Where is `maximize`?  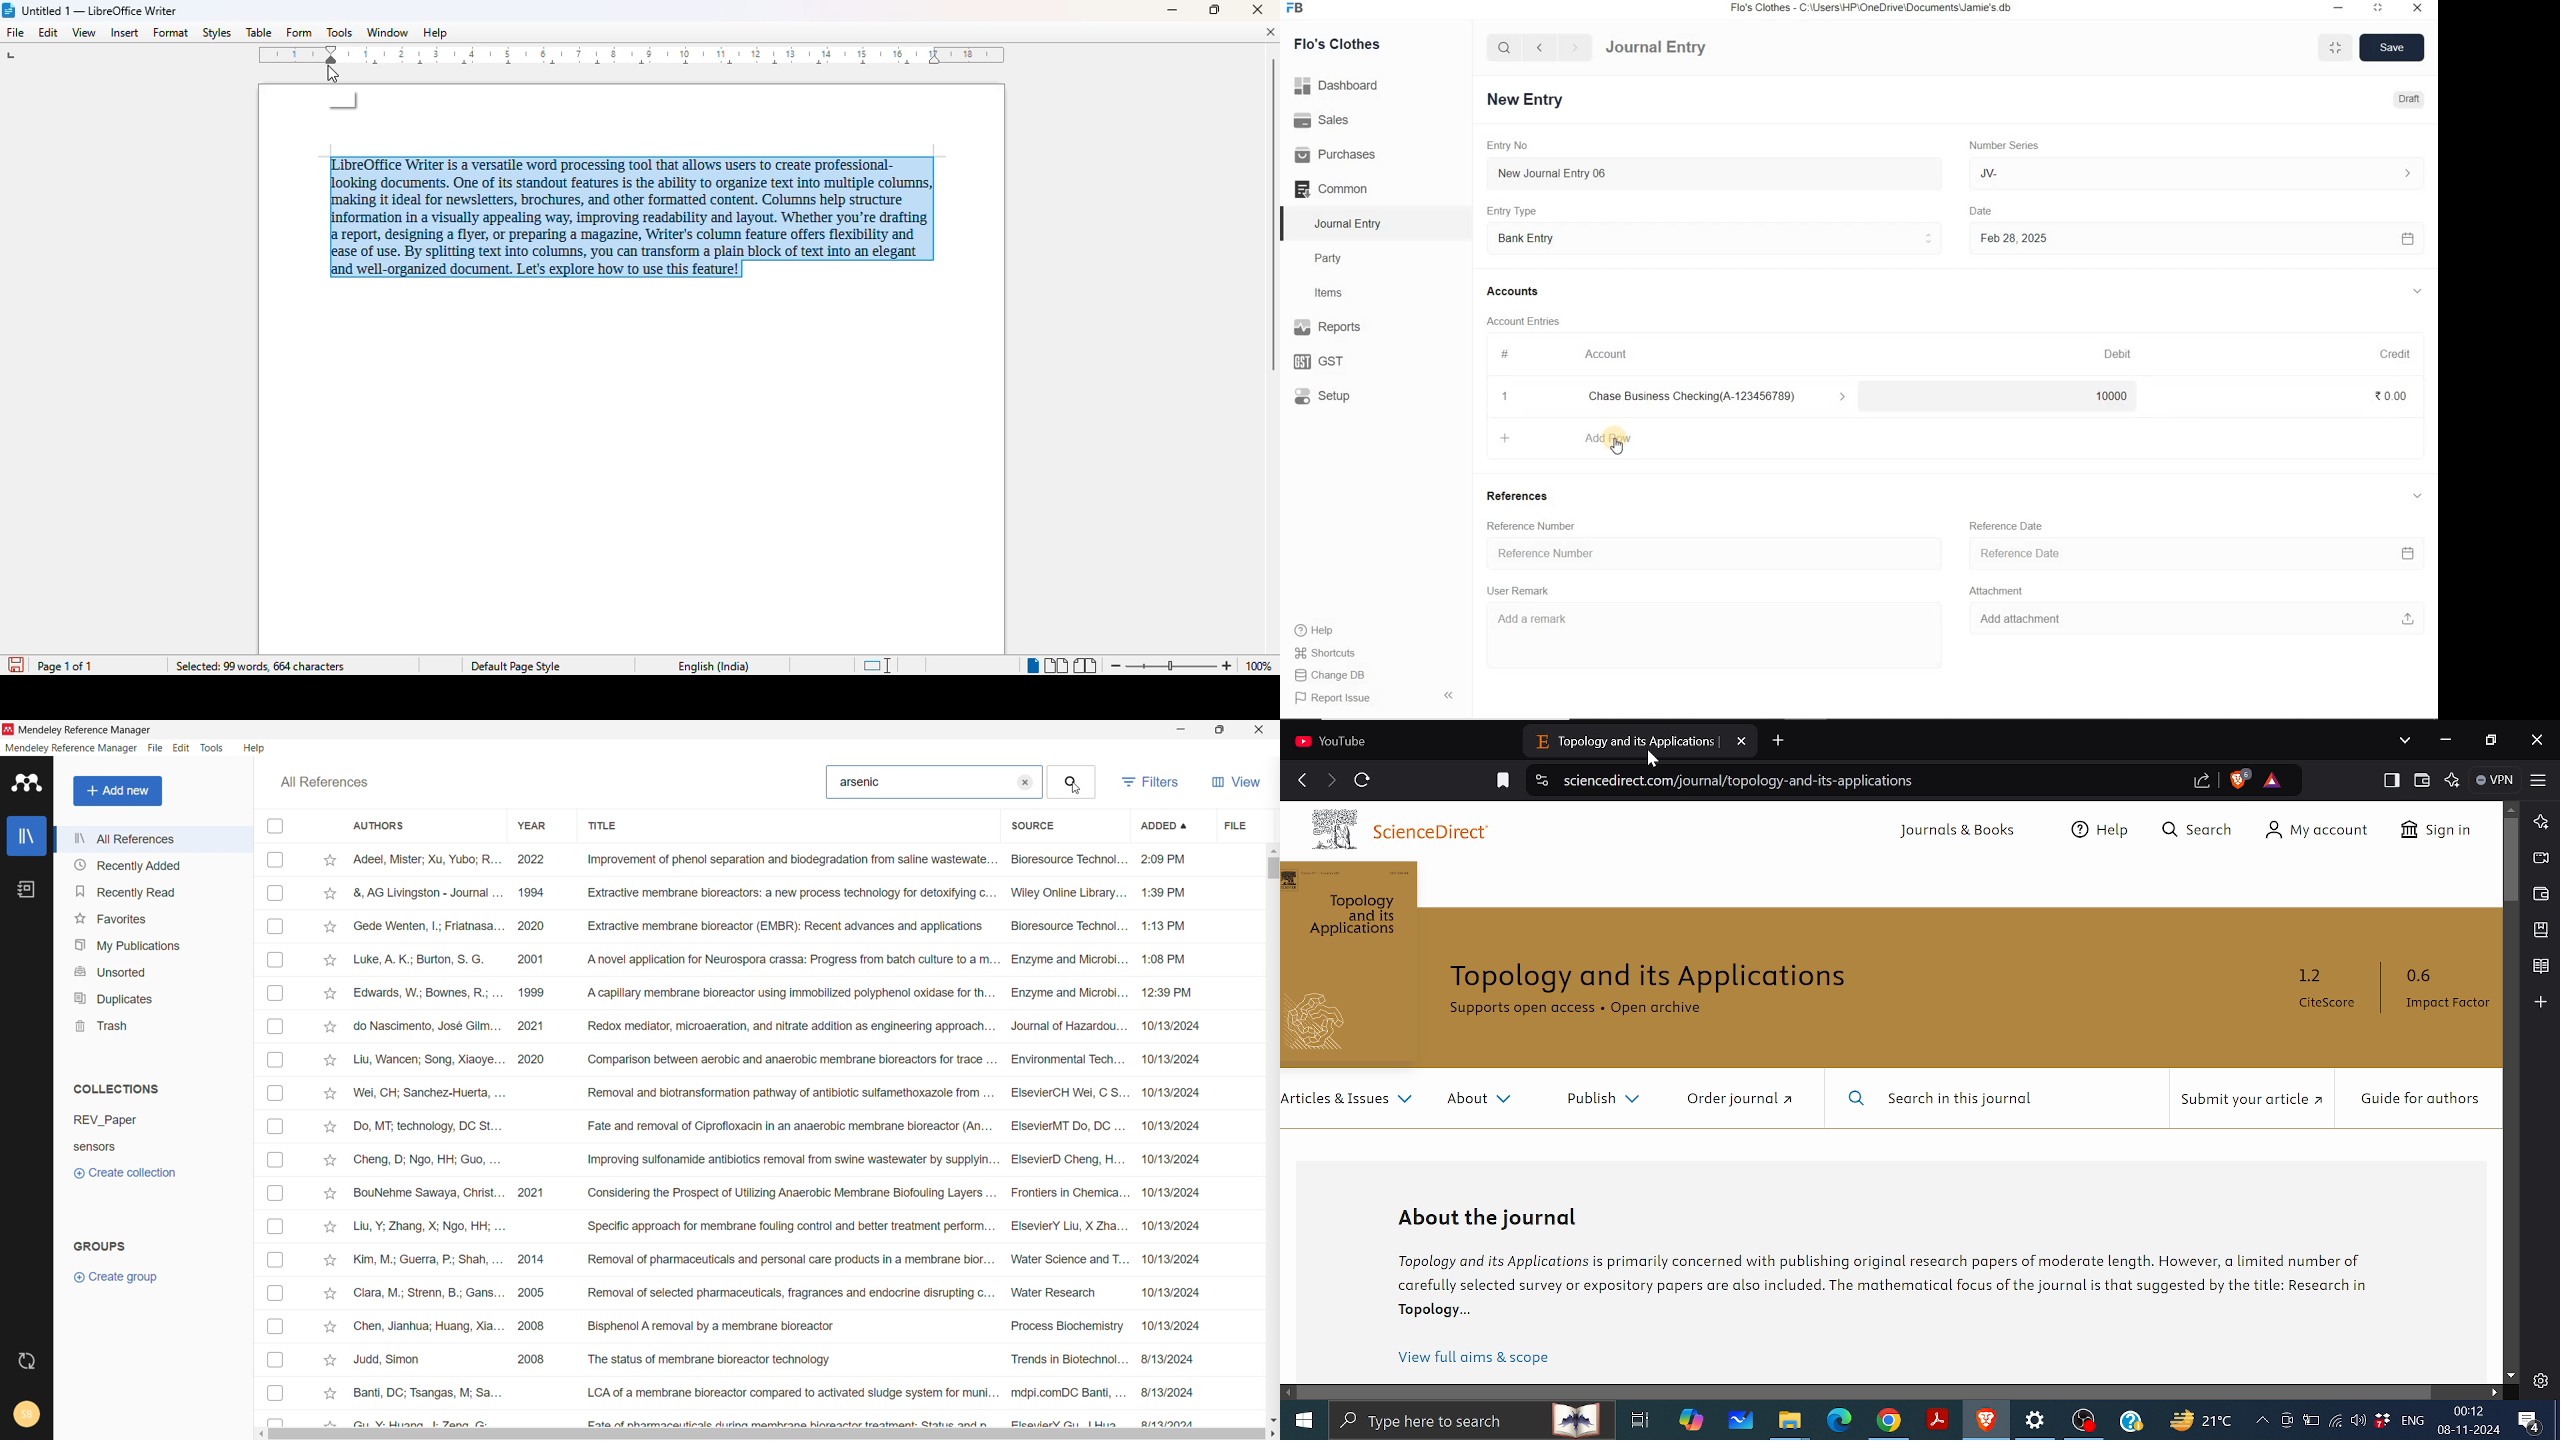
maximize is located at coordinates (2379, 7).